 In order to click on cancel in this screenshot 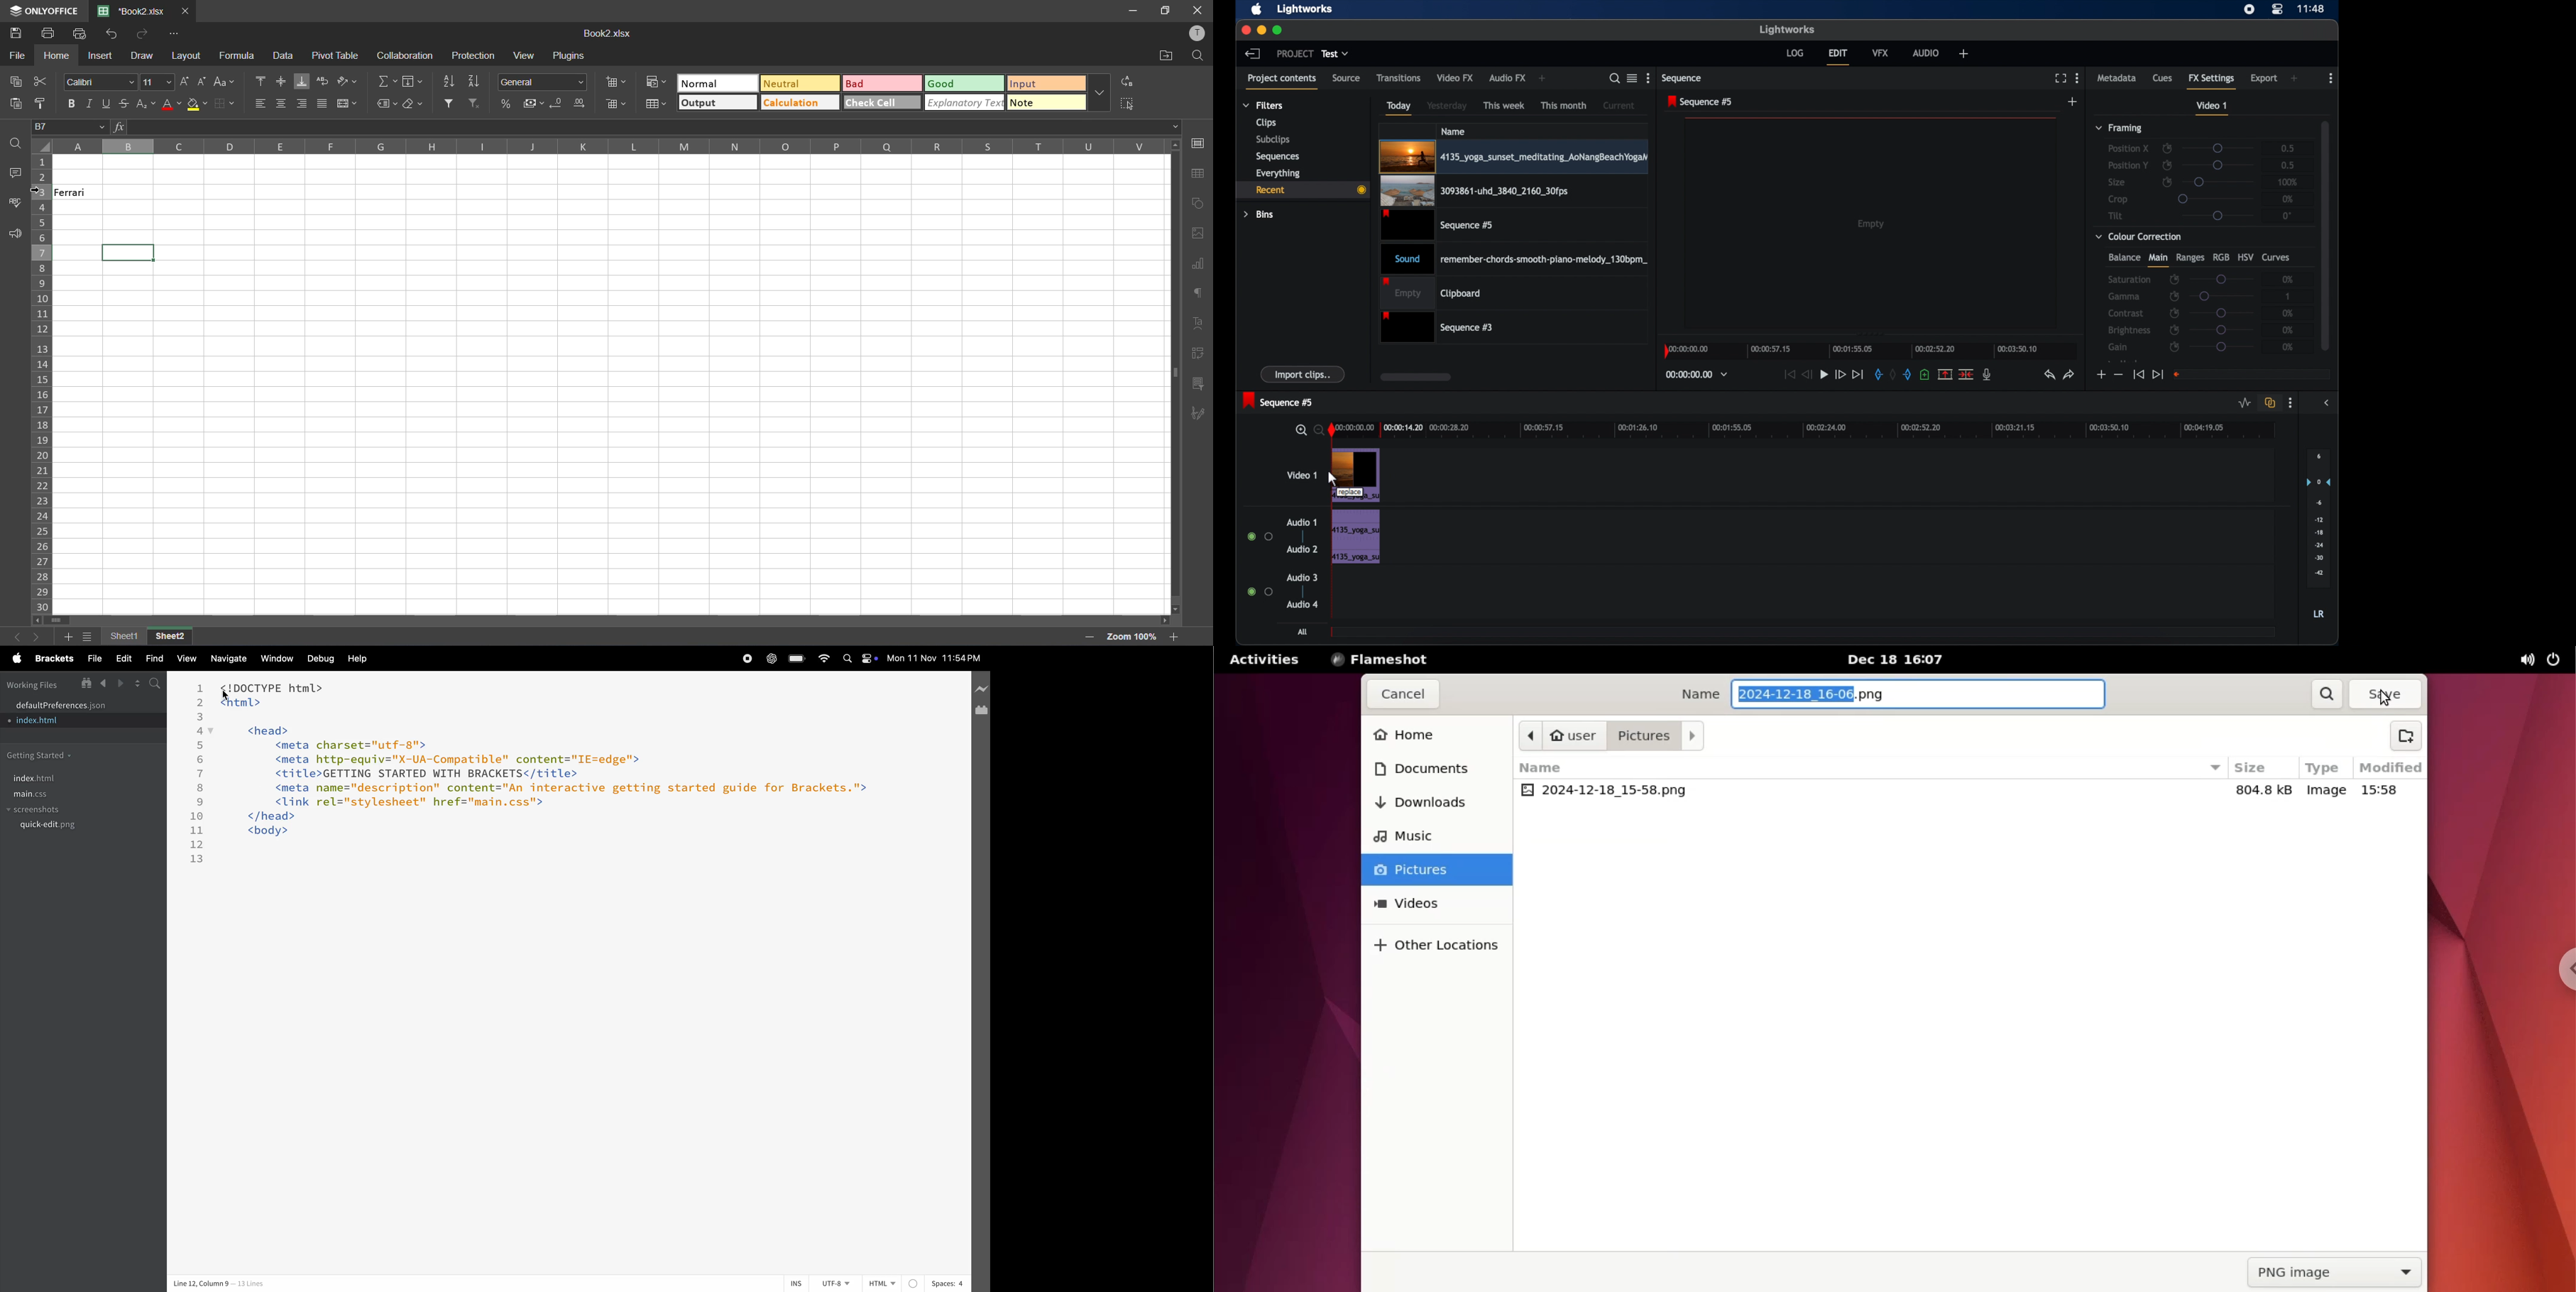, I will do `click(1403, 696)`.